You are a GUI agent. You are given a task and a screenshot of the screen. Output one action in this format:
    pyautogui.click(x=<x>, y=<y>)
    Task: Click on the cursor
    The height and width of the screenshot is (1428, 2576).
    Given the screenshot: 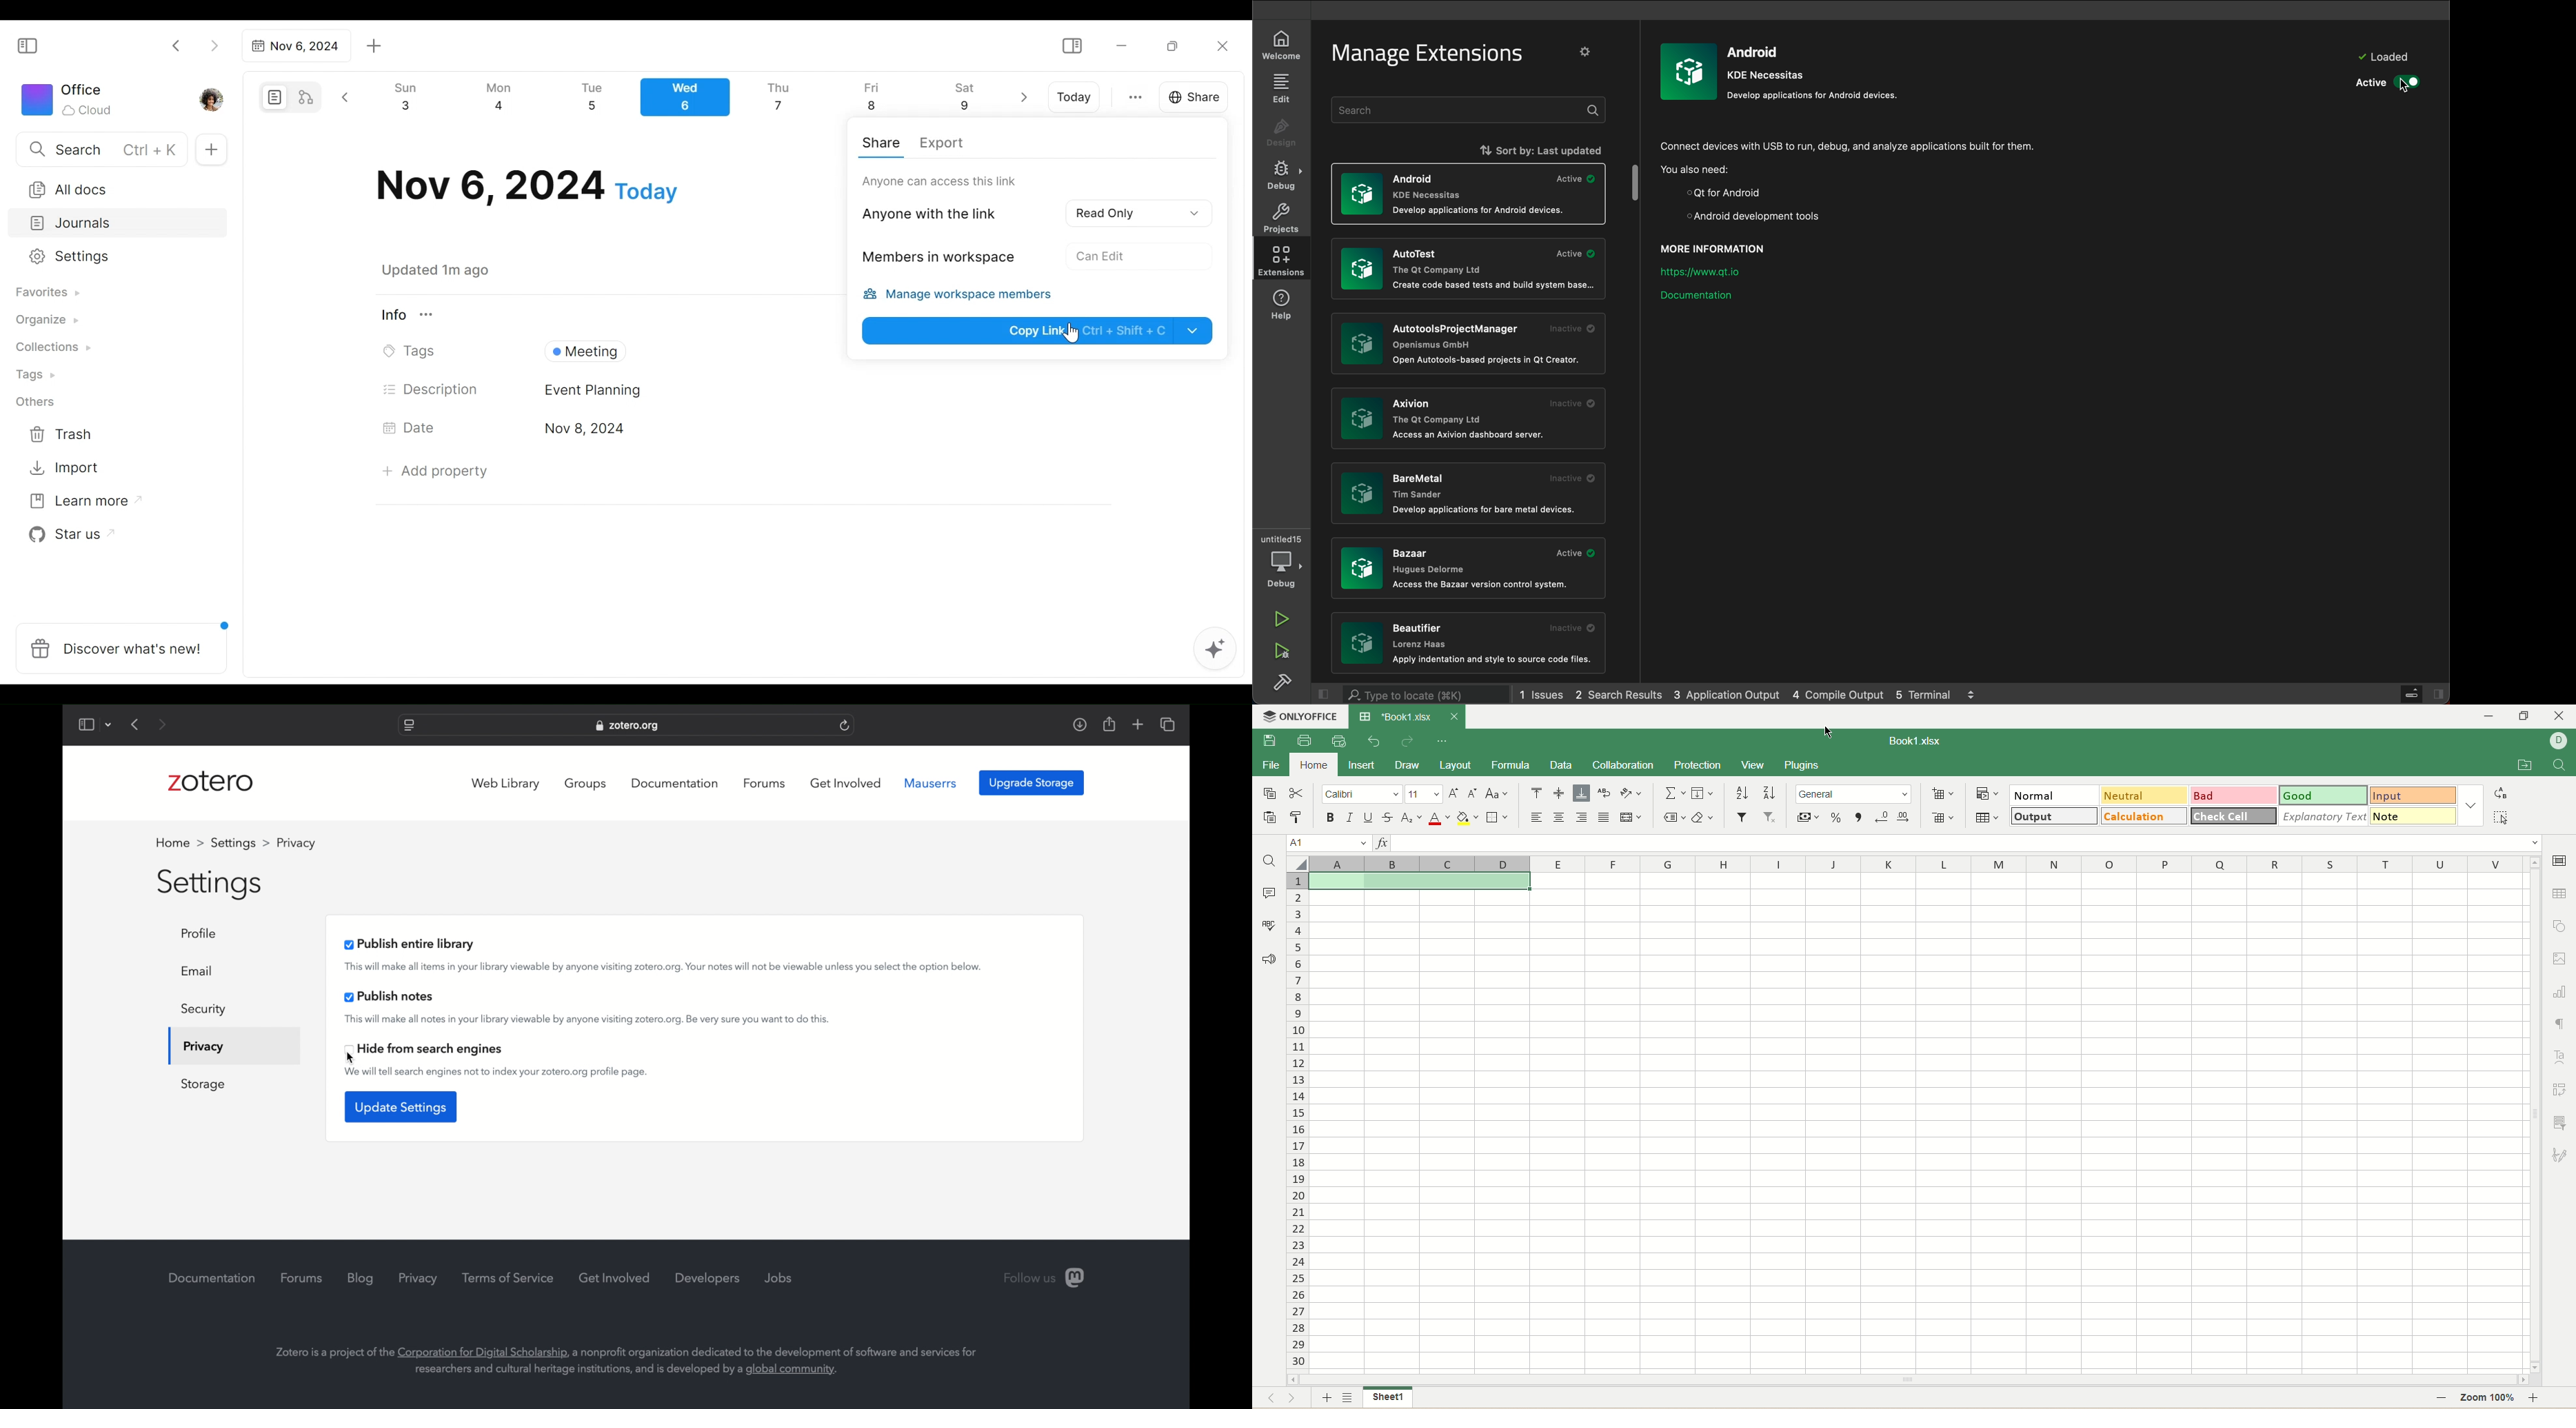 What is the action you would take?
    pyautogui.click(x=2404, y=88)
    